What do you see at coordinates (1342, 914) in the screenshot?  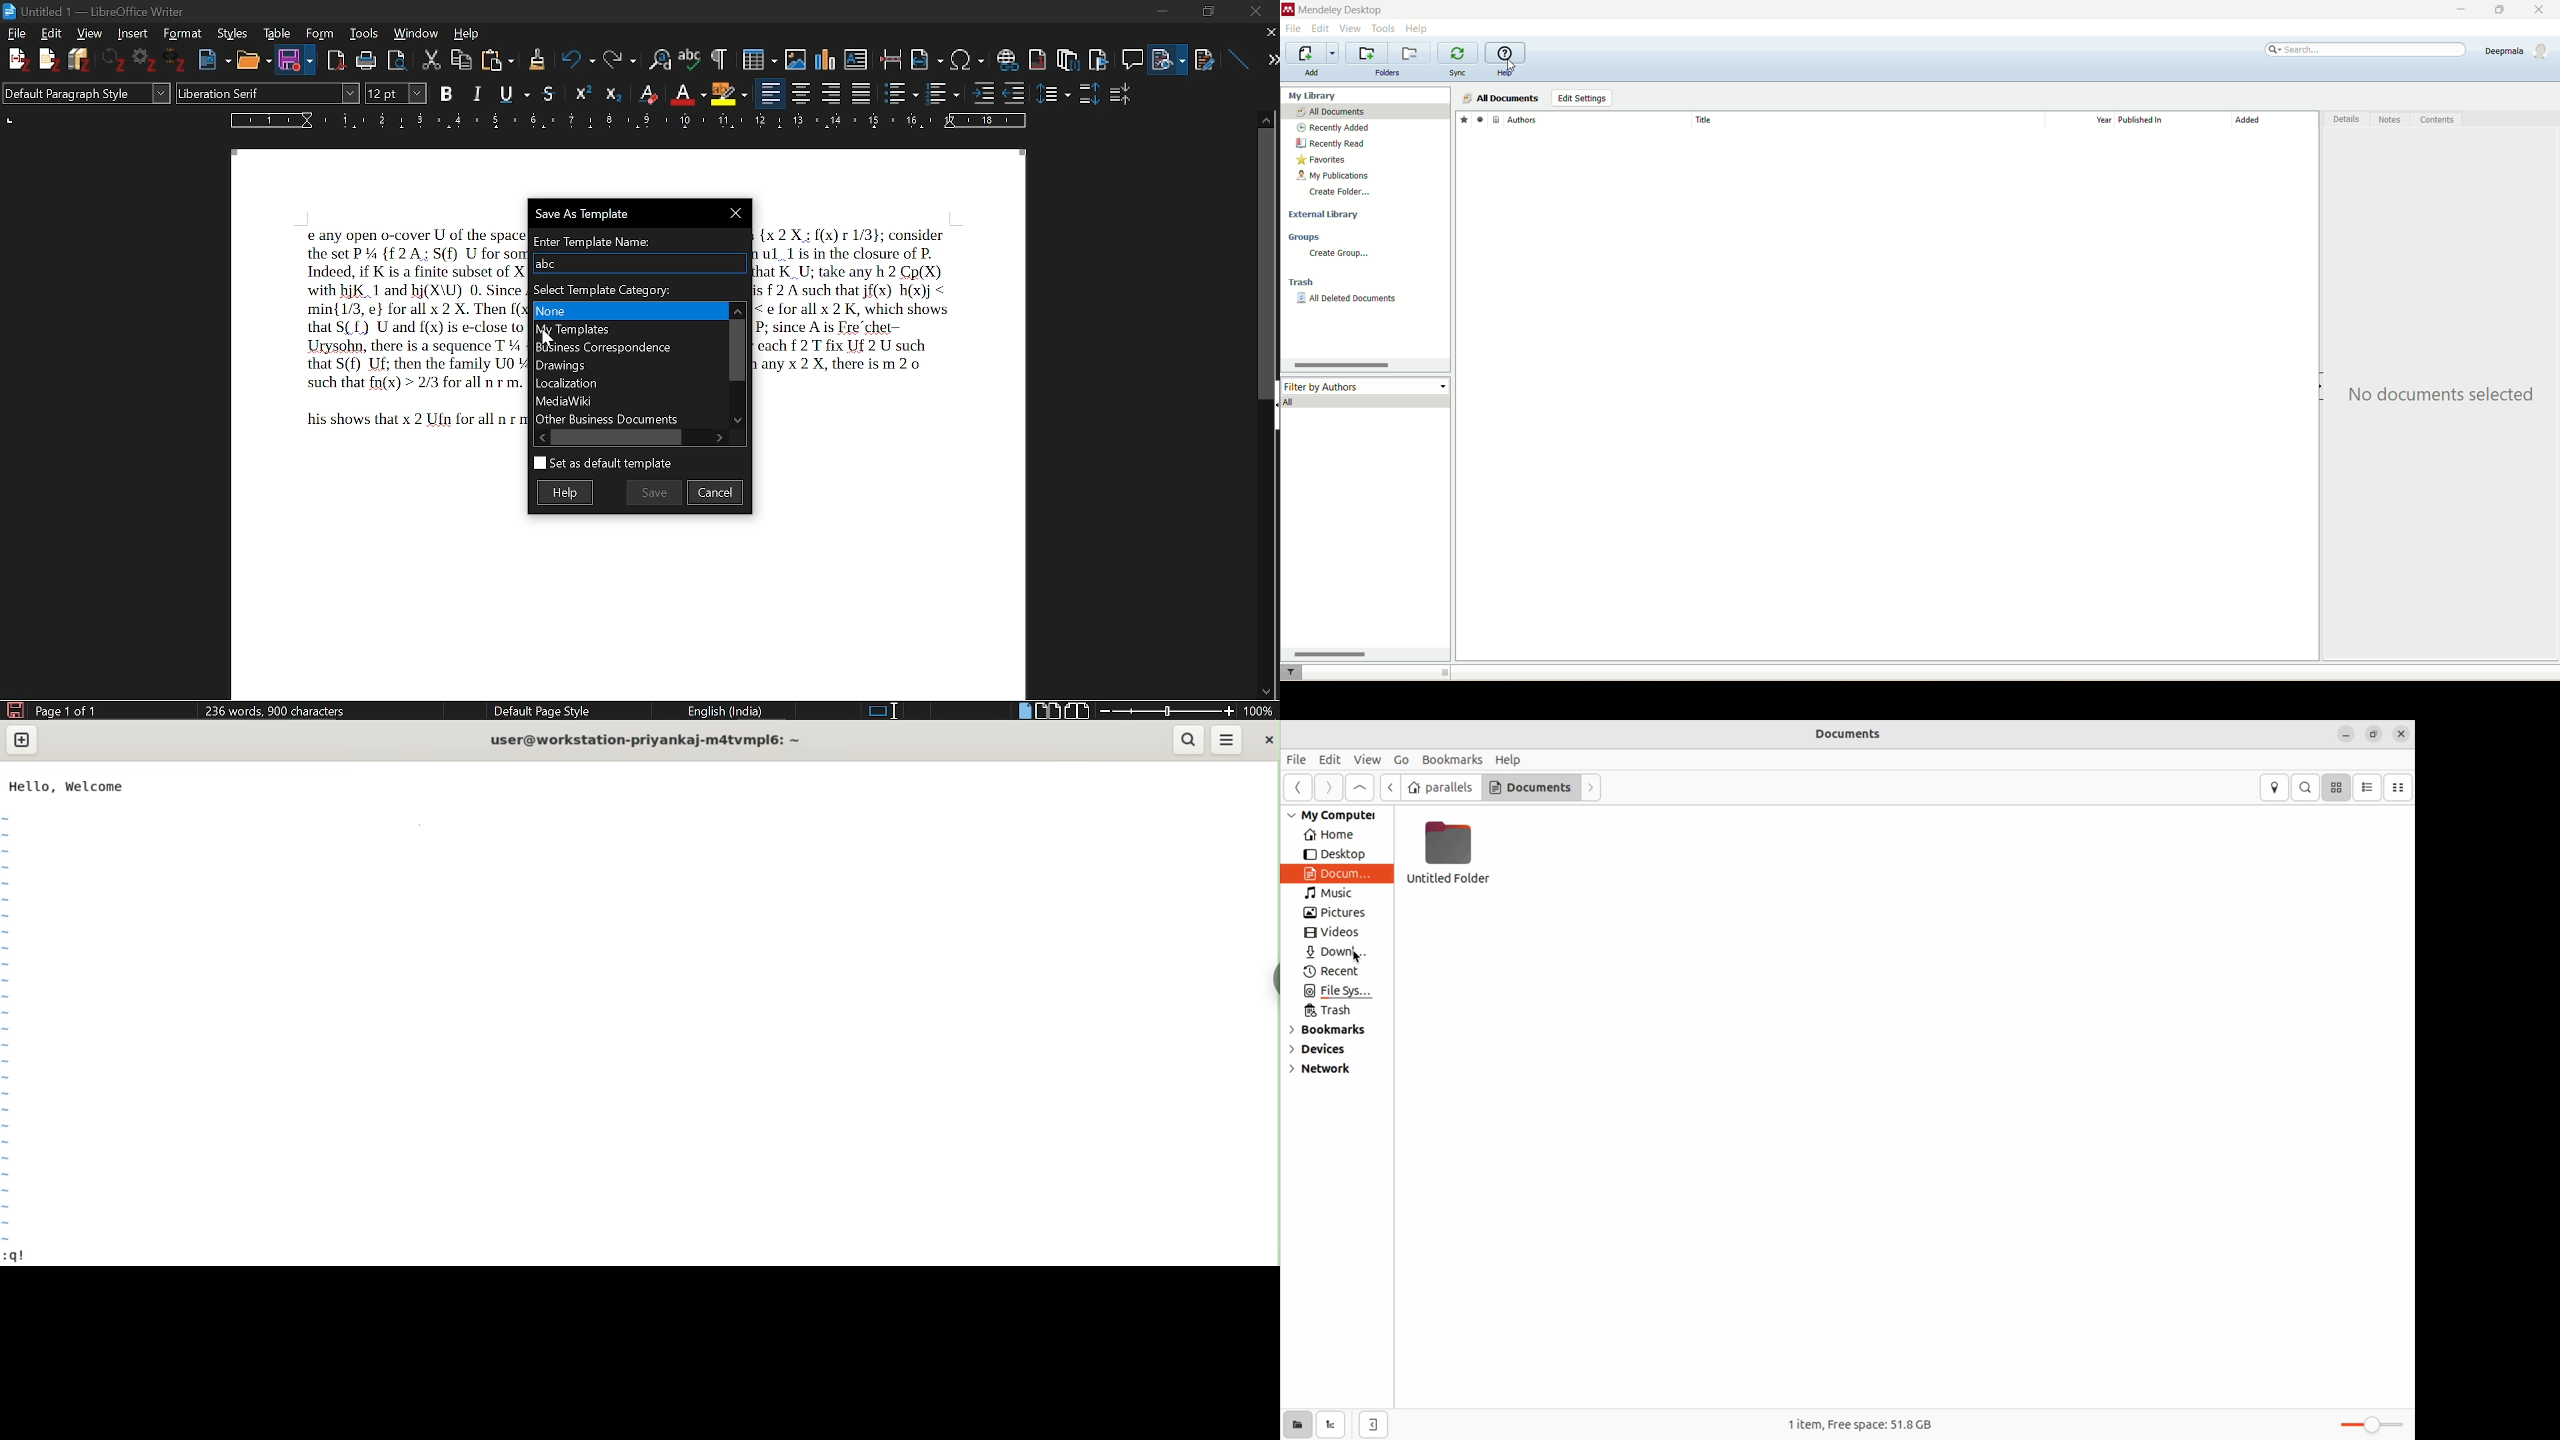 I see `pictures` at bounding box center [1342, 914].